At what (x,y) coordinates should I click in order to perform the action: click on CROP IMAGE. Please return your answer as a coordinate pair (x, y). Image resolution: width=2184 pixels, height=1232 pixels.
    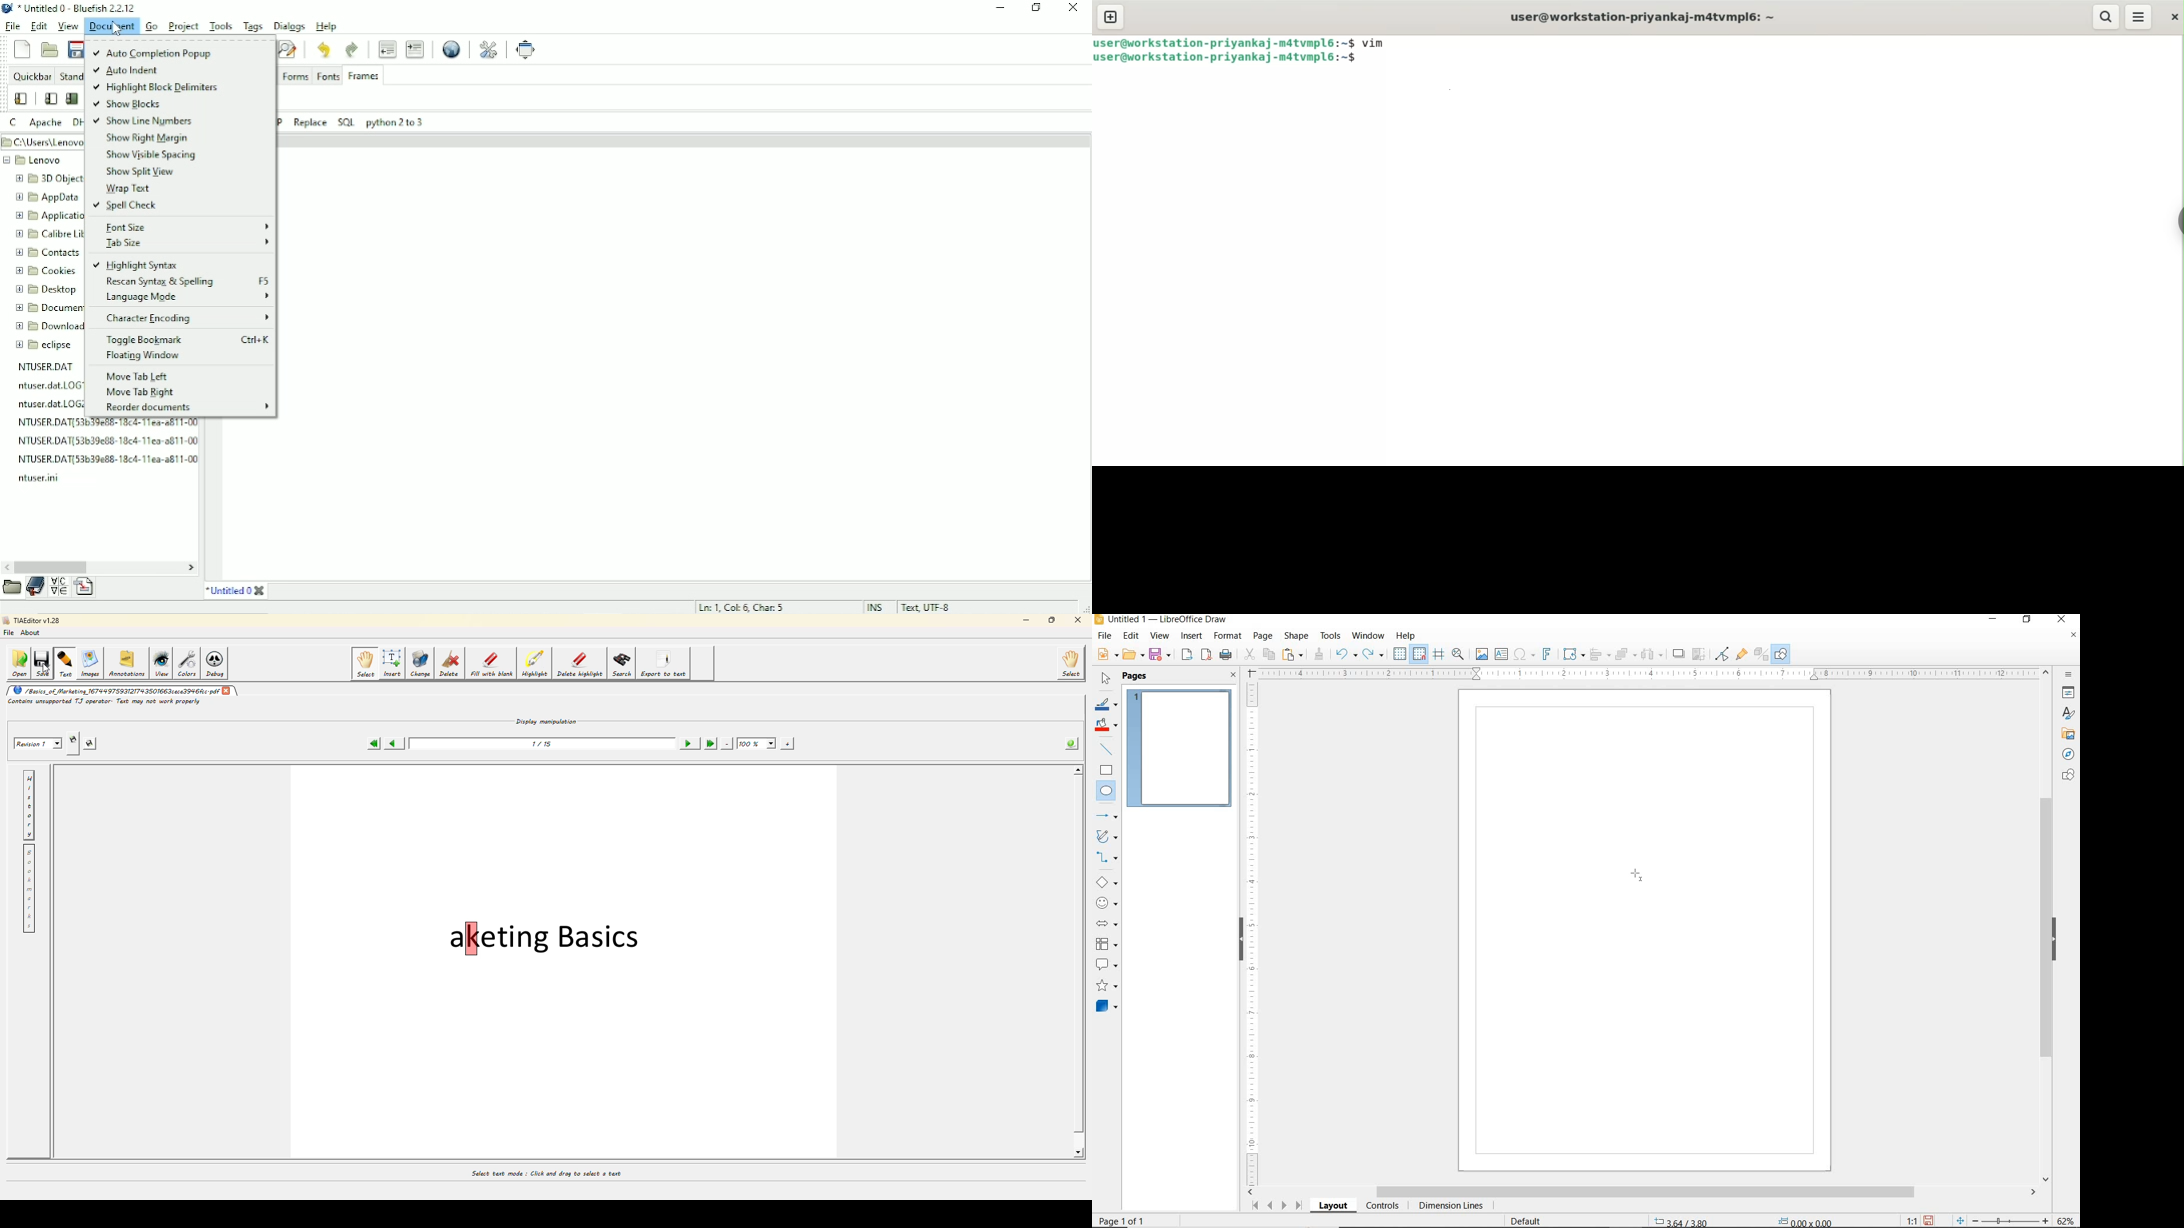
    Looking at the image, I should click on (1698, 654).